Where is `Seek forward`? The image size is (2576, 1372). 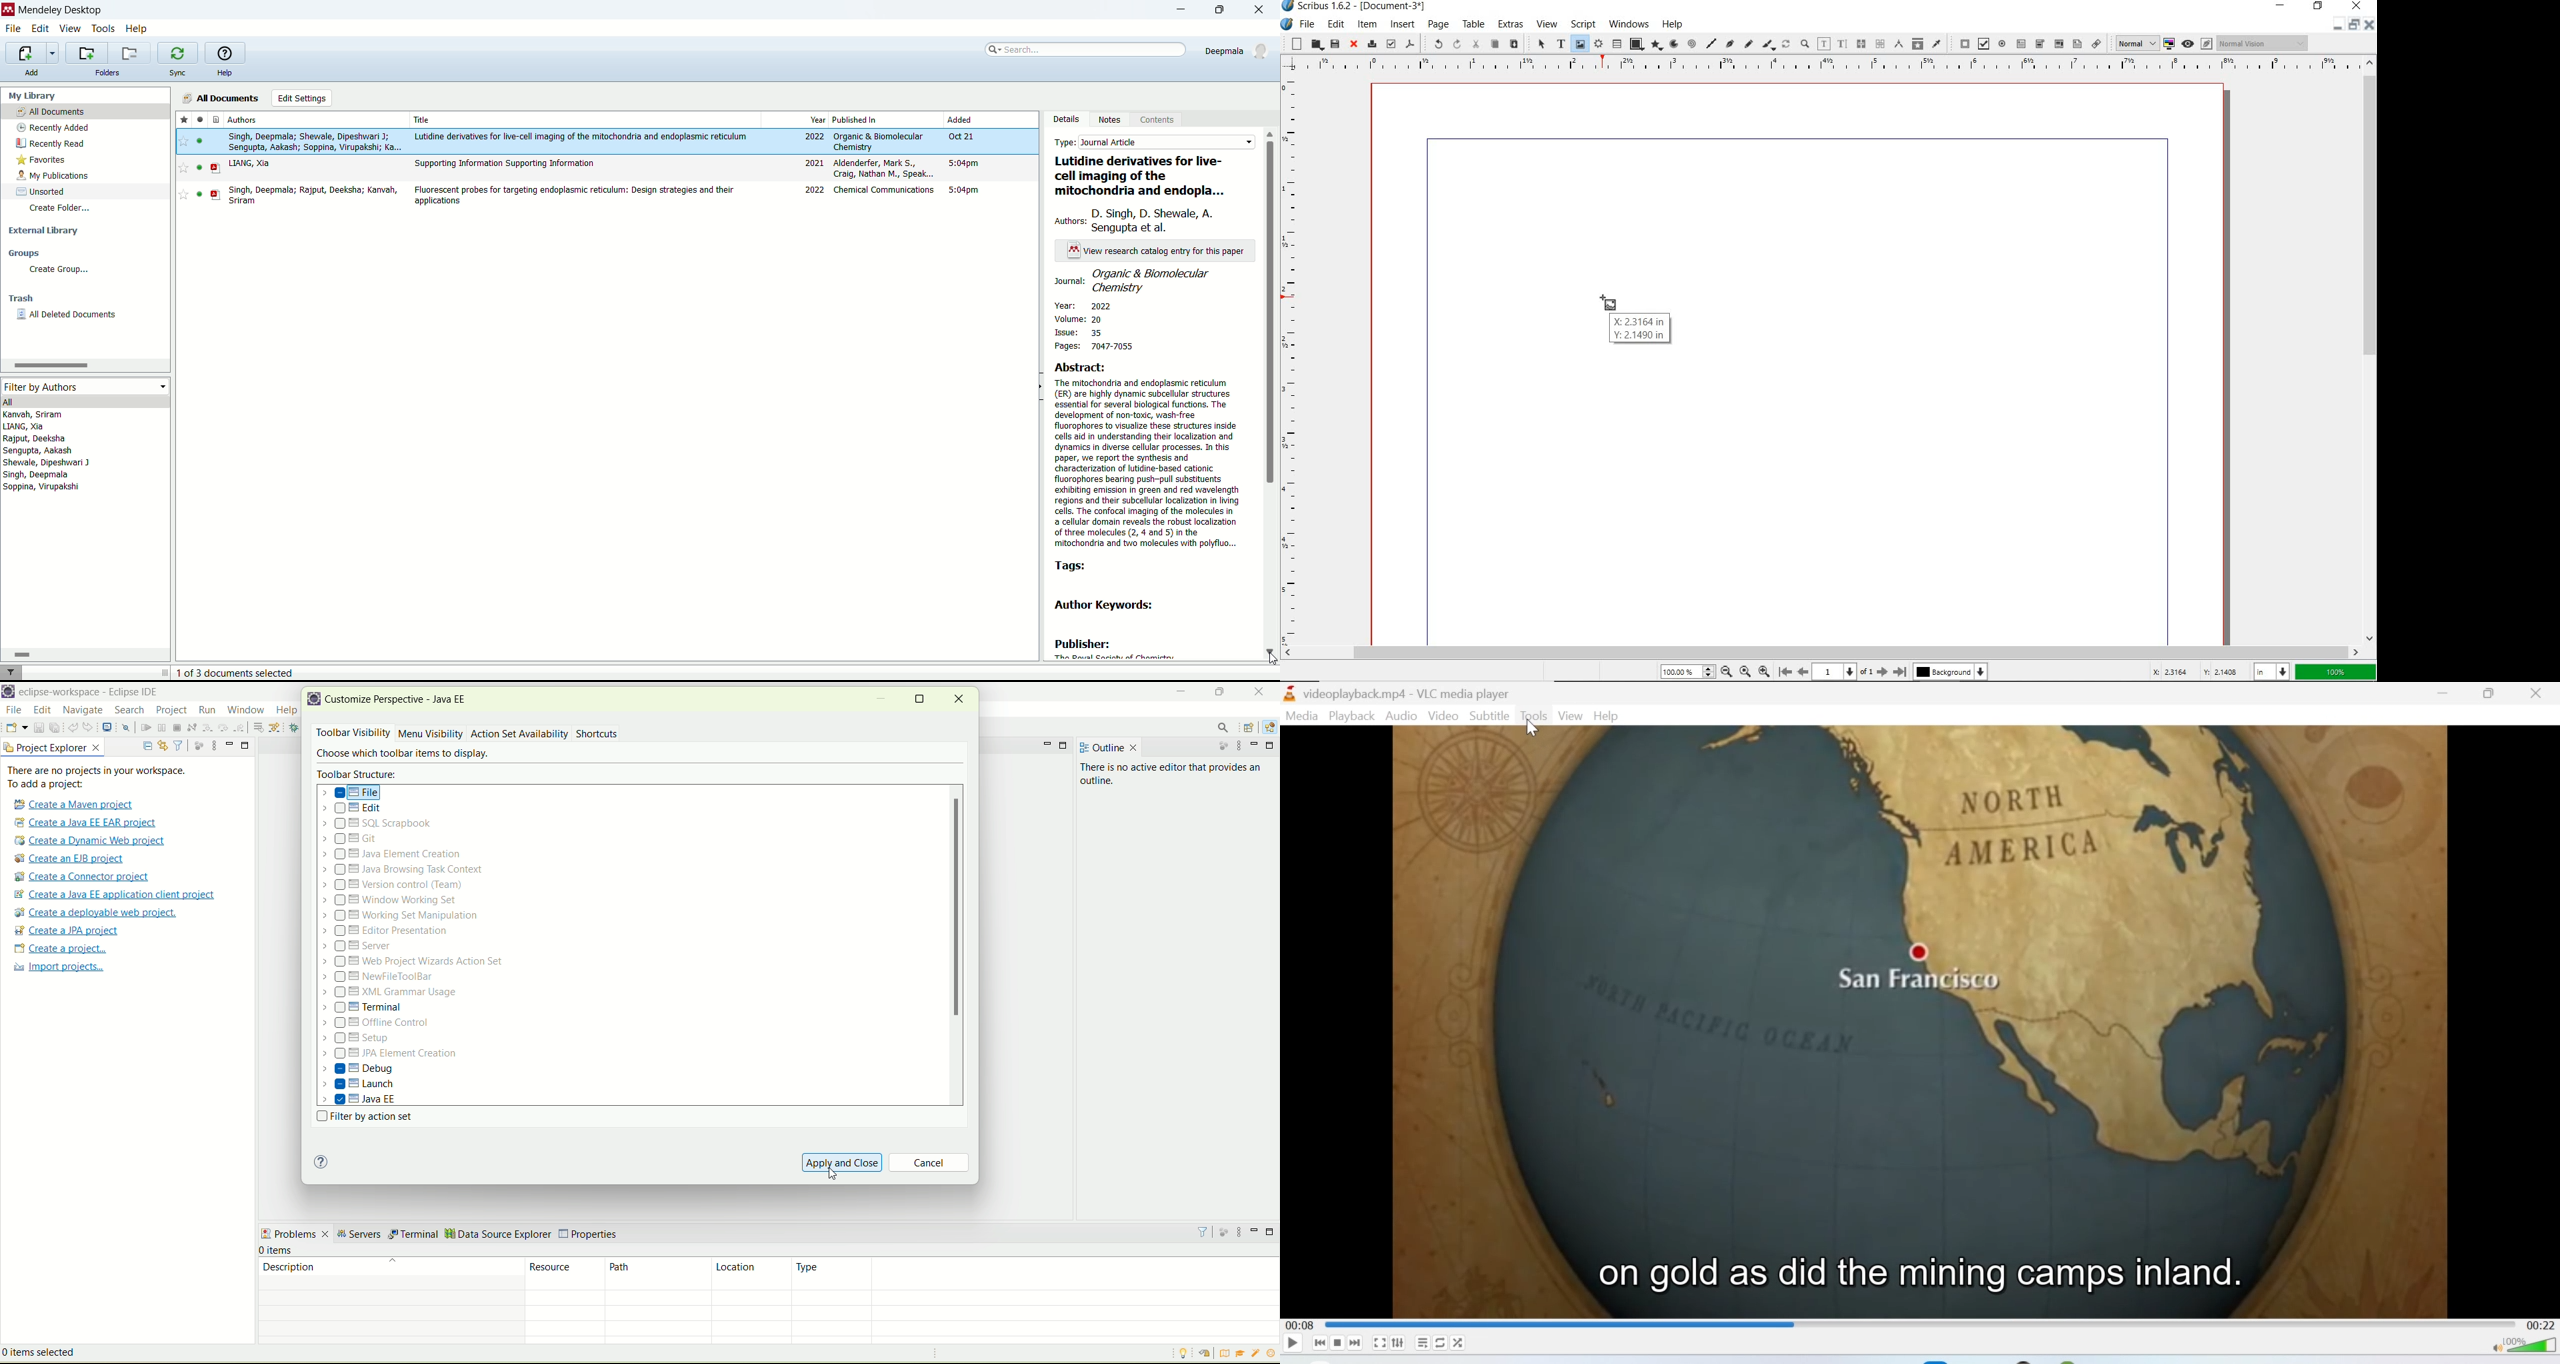 Seek forward is located at coordinates (1356, 1343).